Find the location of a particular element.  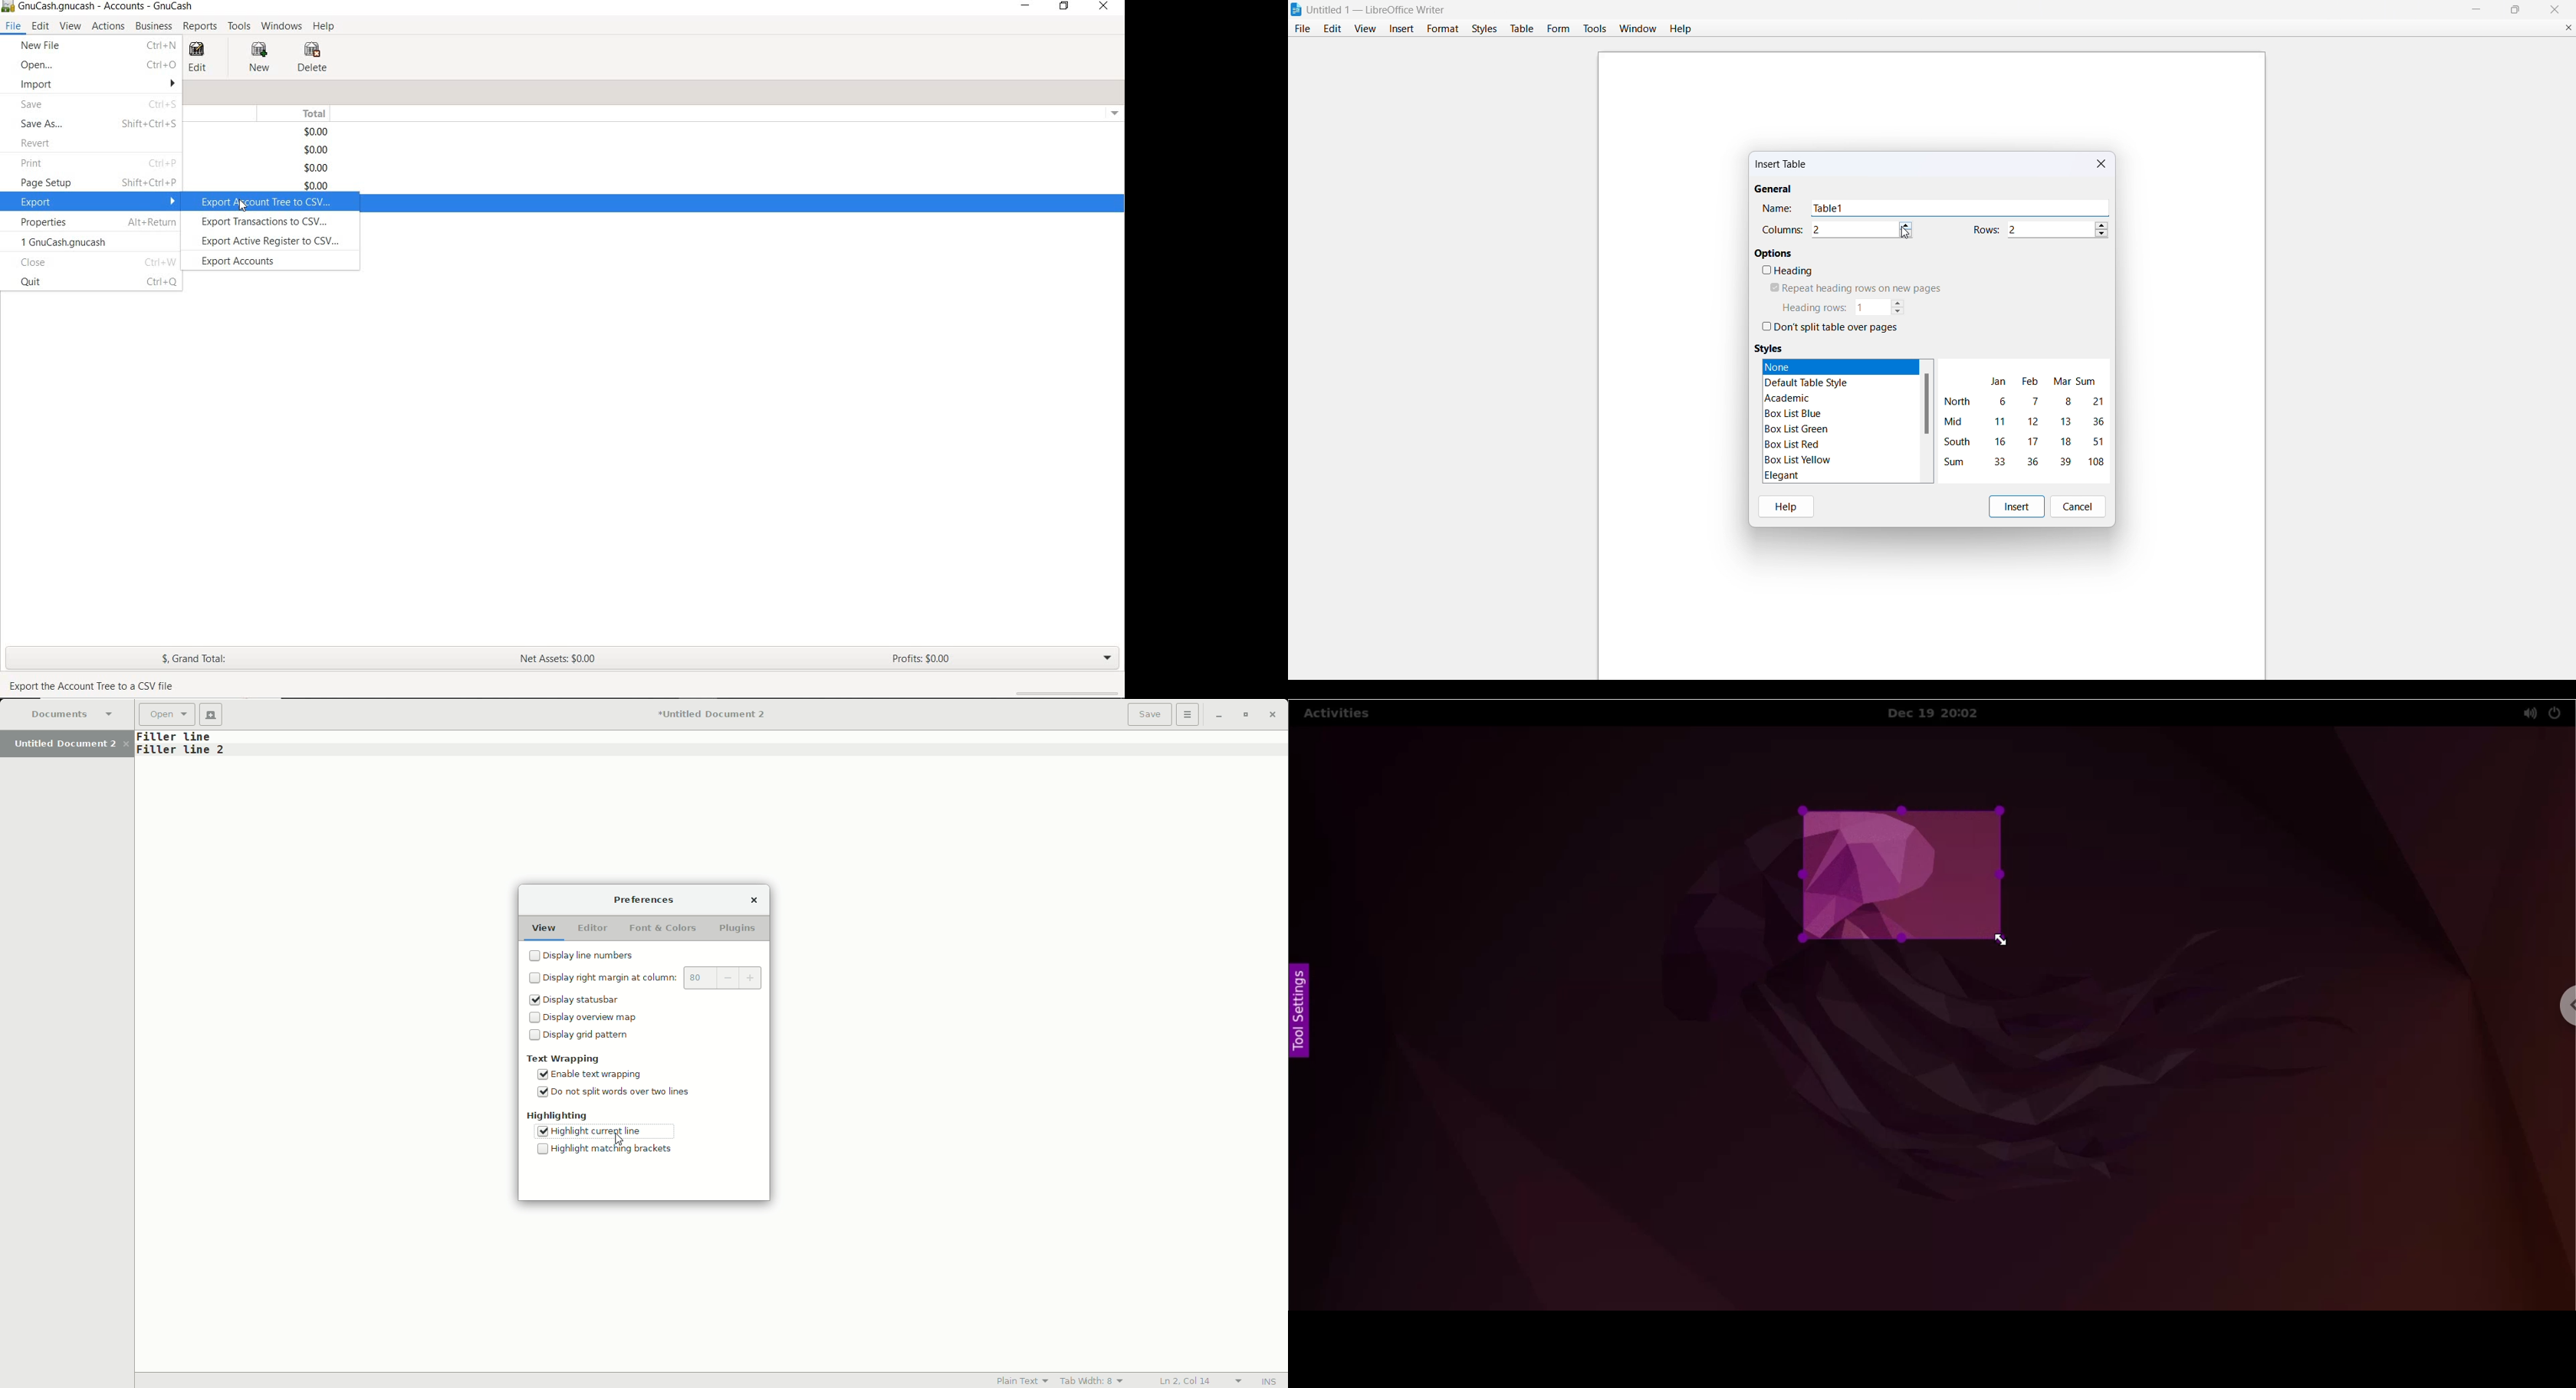

BUSINESS is located at coordinates (153, 27).